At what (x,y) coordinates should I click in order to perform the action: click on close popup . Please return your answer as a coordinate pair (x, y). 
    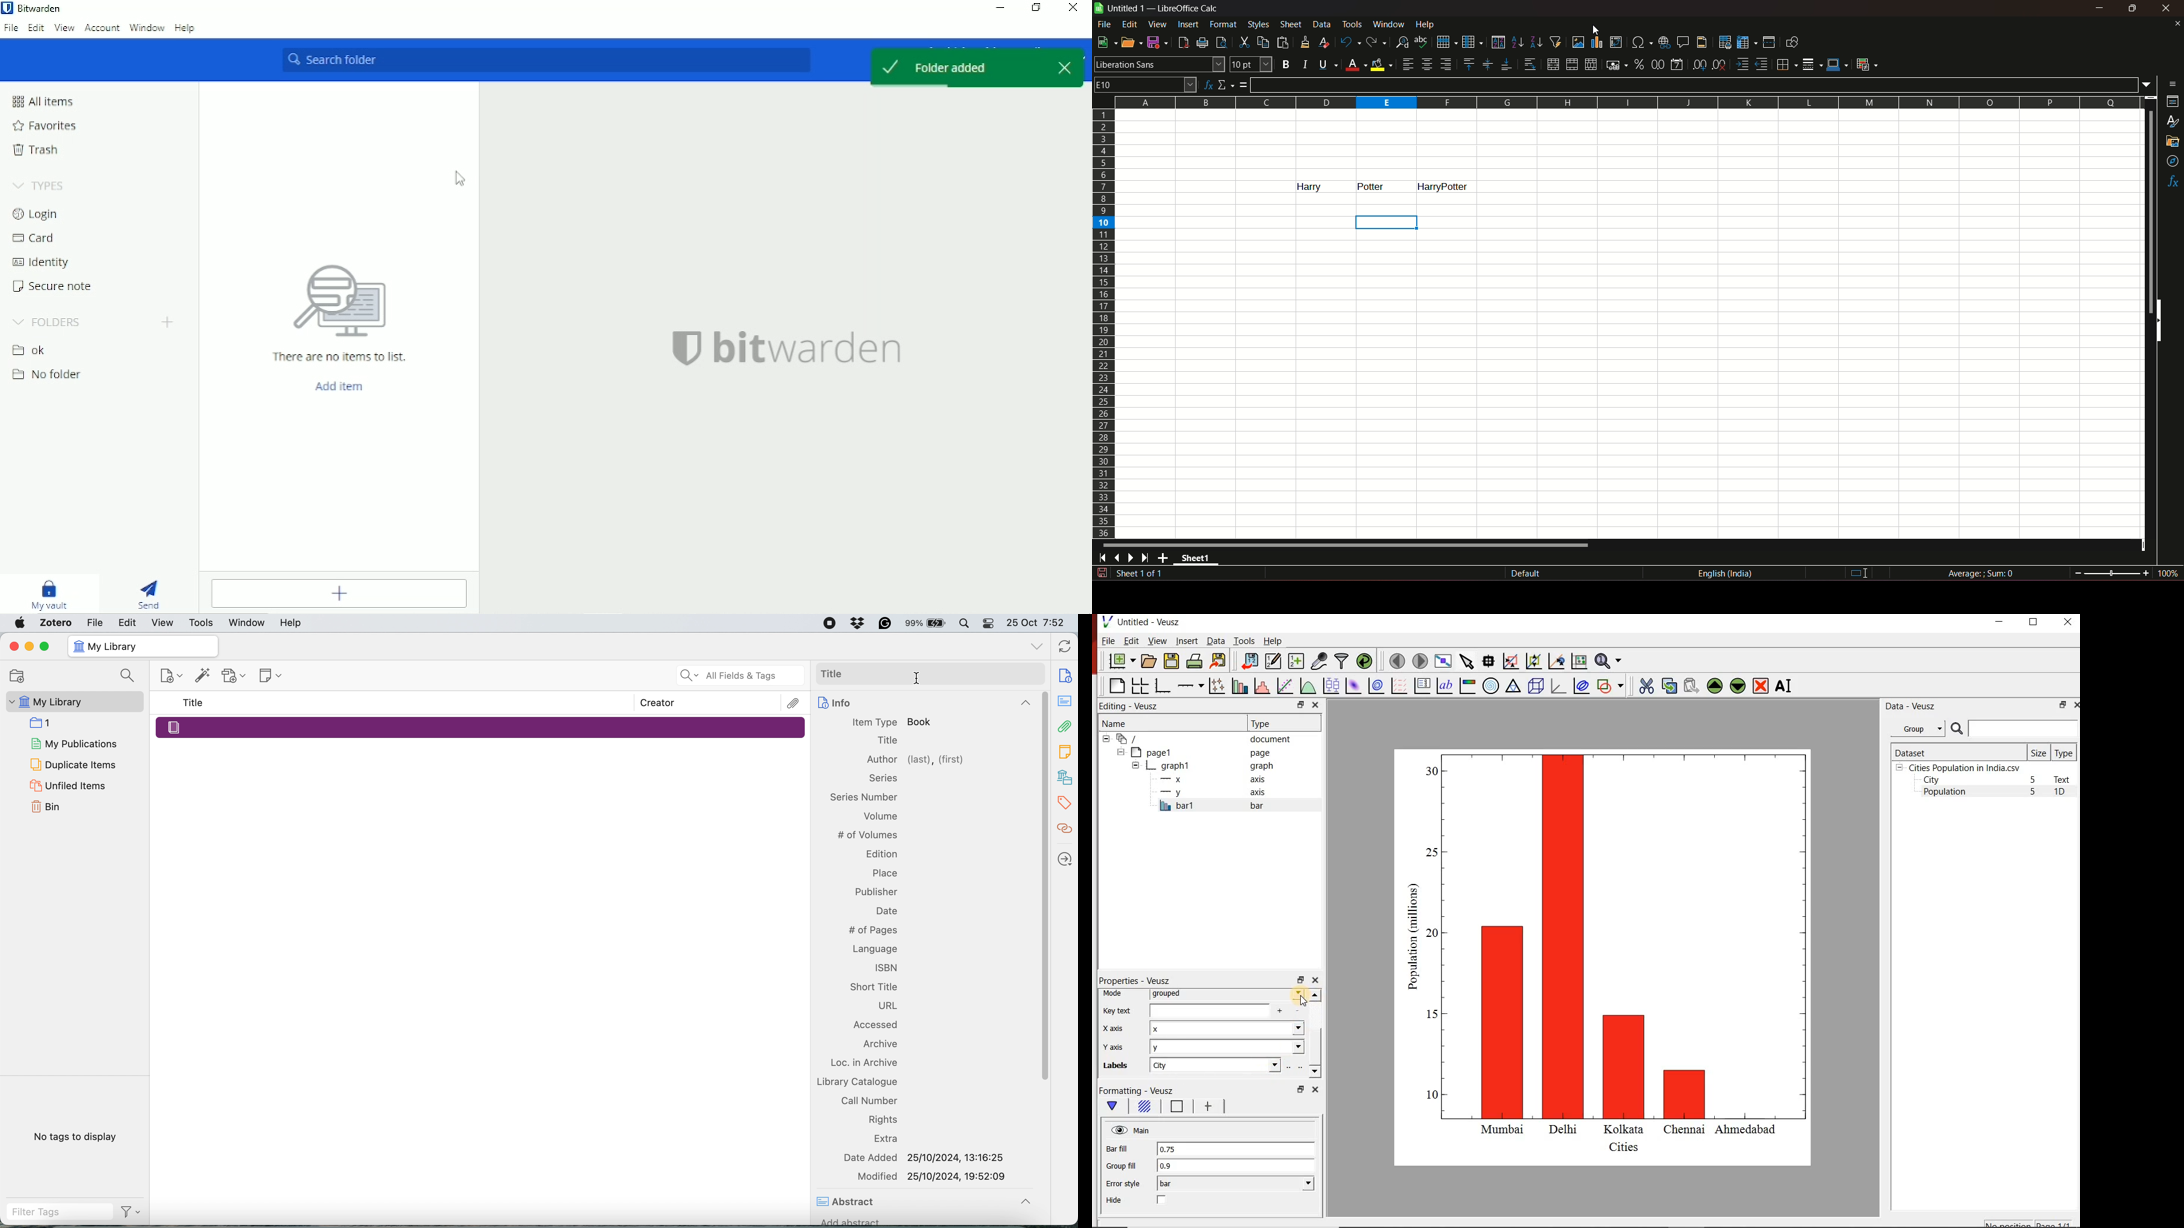
    Looking at the image, I should click on (1068, 65).